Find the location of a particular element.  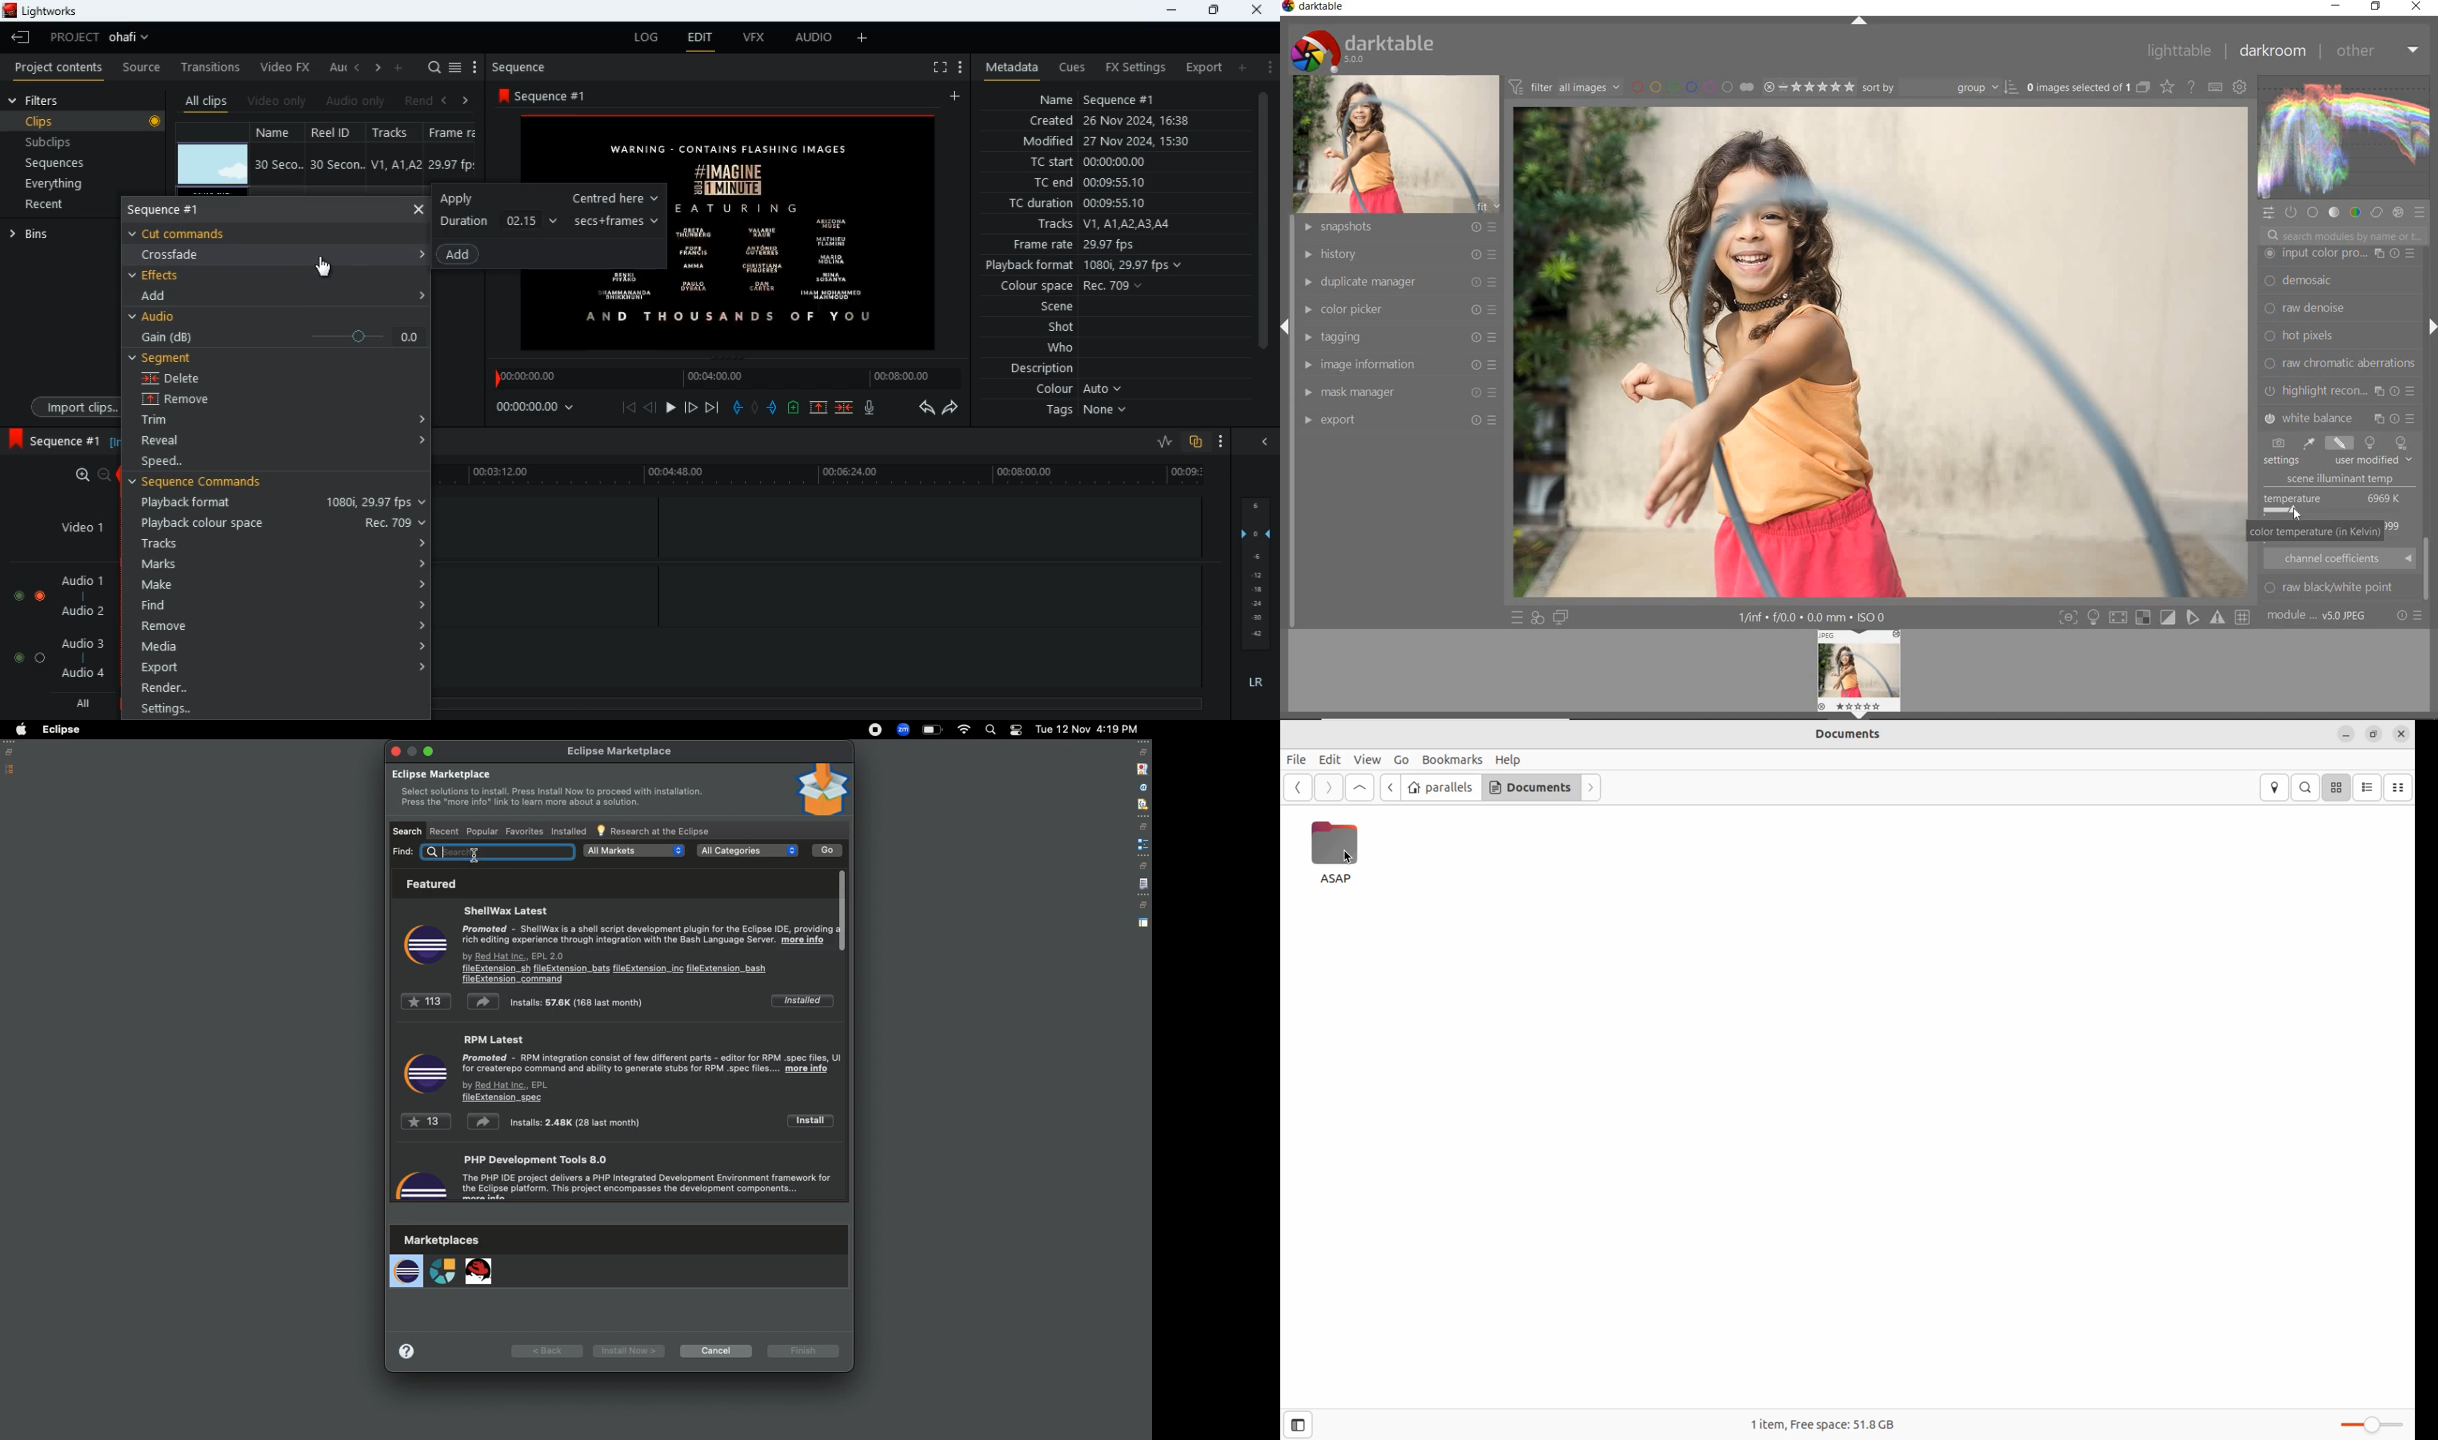

tc start is located at coordinates (1086, 163).